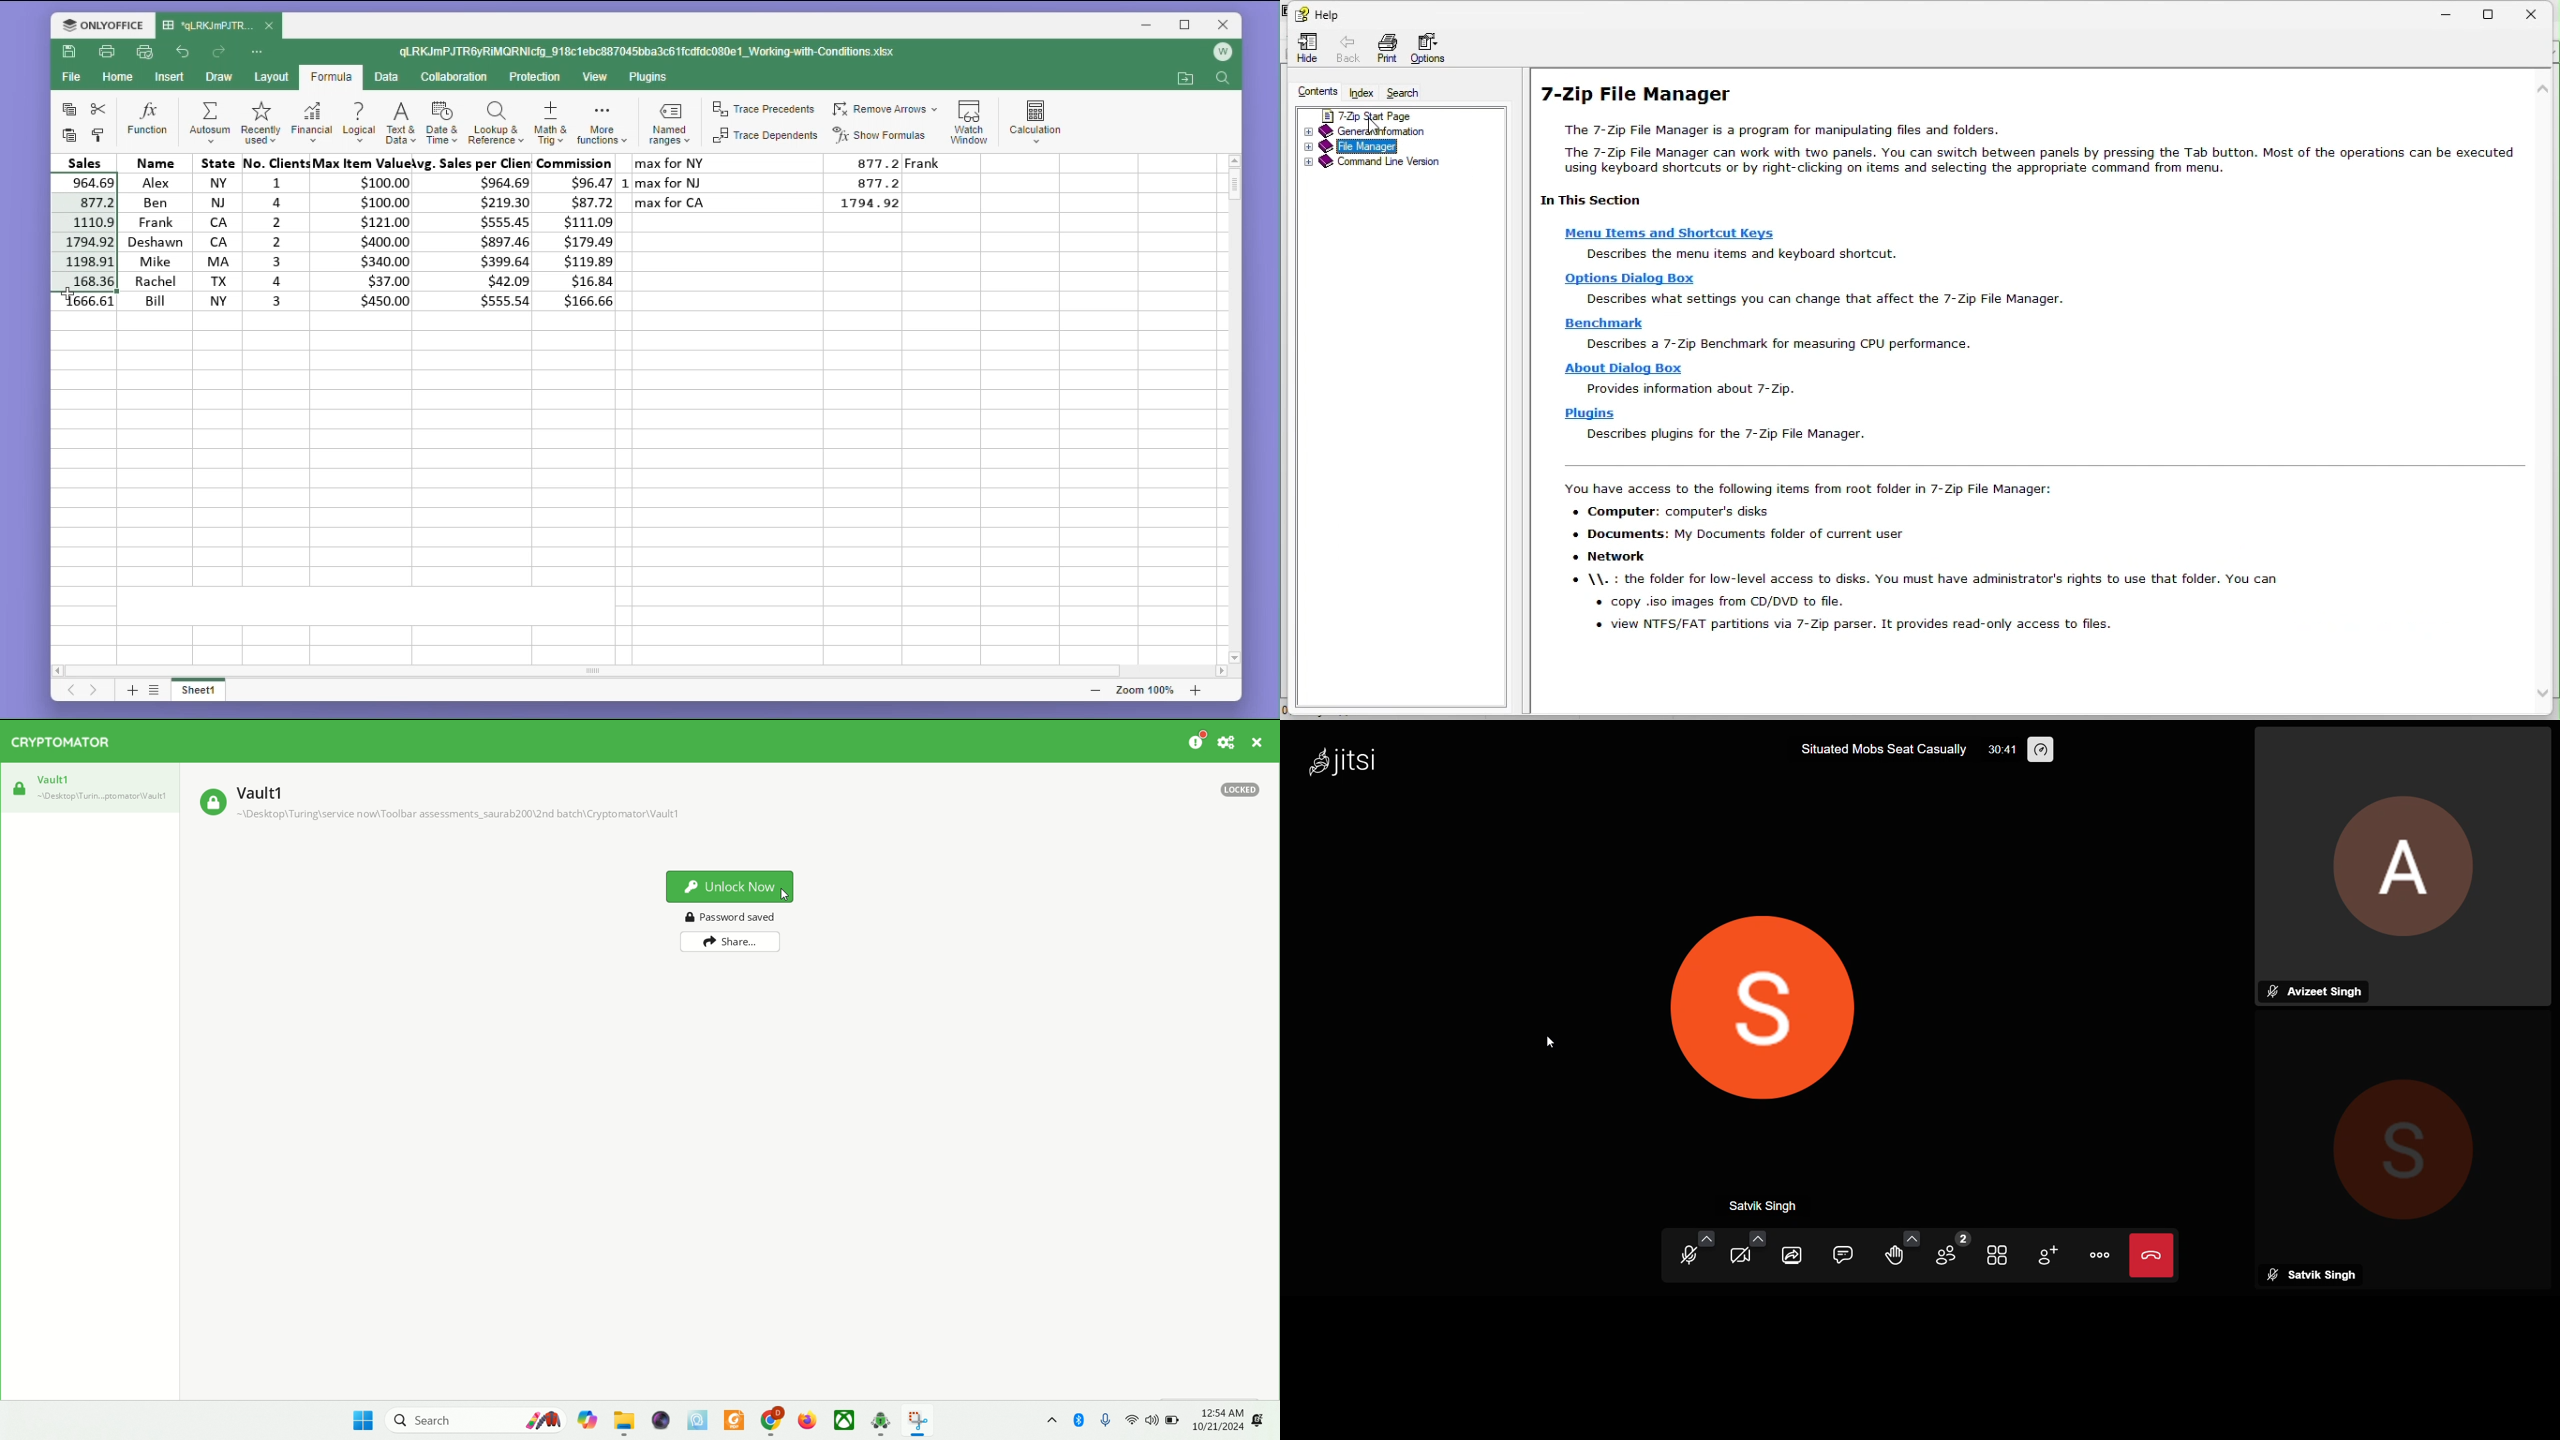  Describe the element at coordinates (1224, 24) in the screenshot. I see `close` at that location.